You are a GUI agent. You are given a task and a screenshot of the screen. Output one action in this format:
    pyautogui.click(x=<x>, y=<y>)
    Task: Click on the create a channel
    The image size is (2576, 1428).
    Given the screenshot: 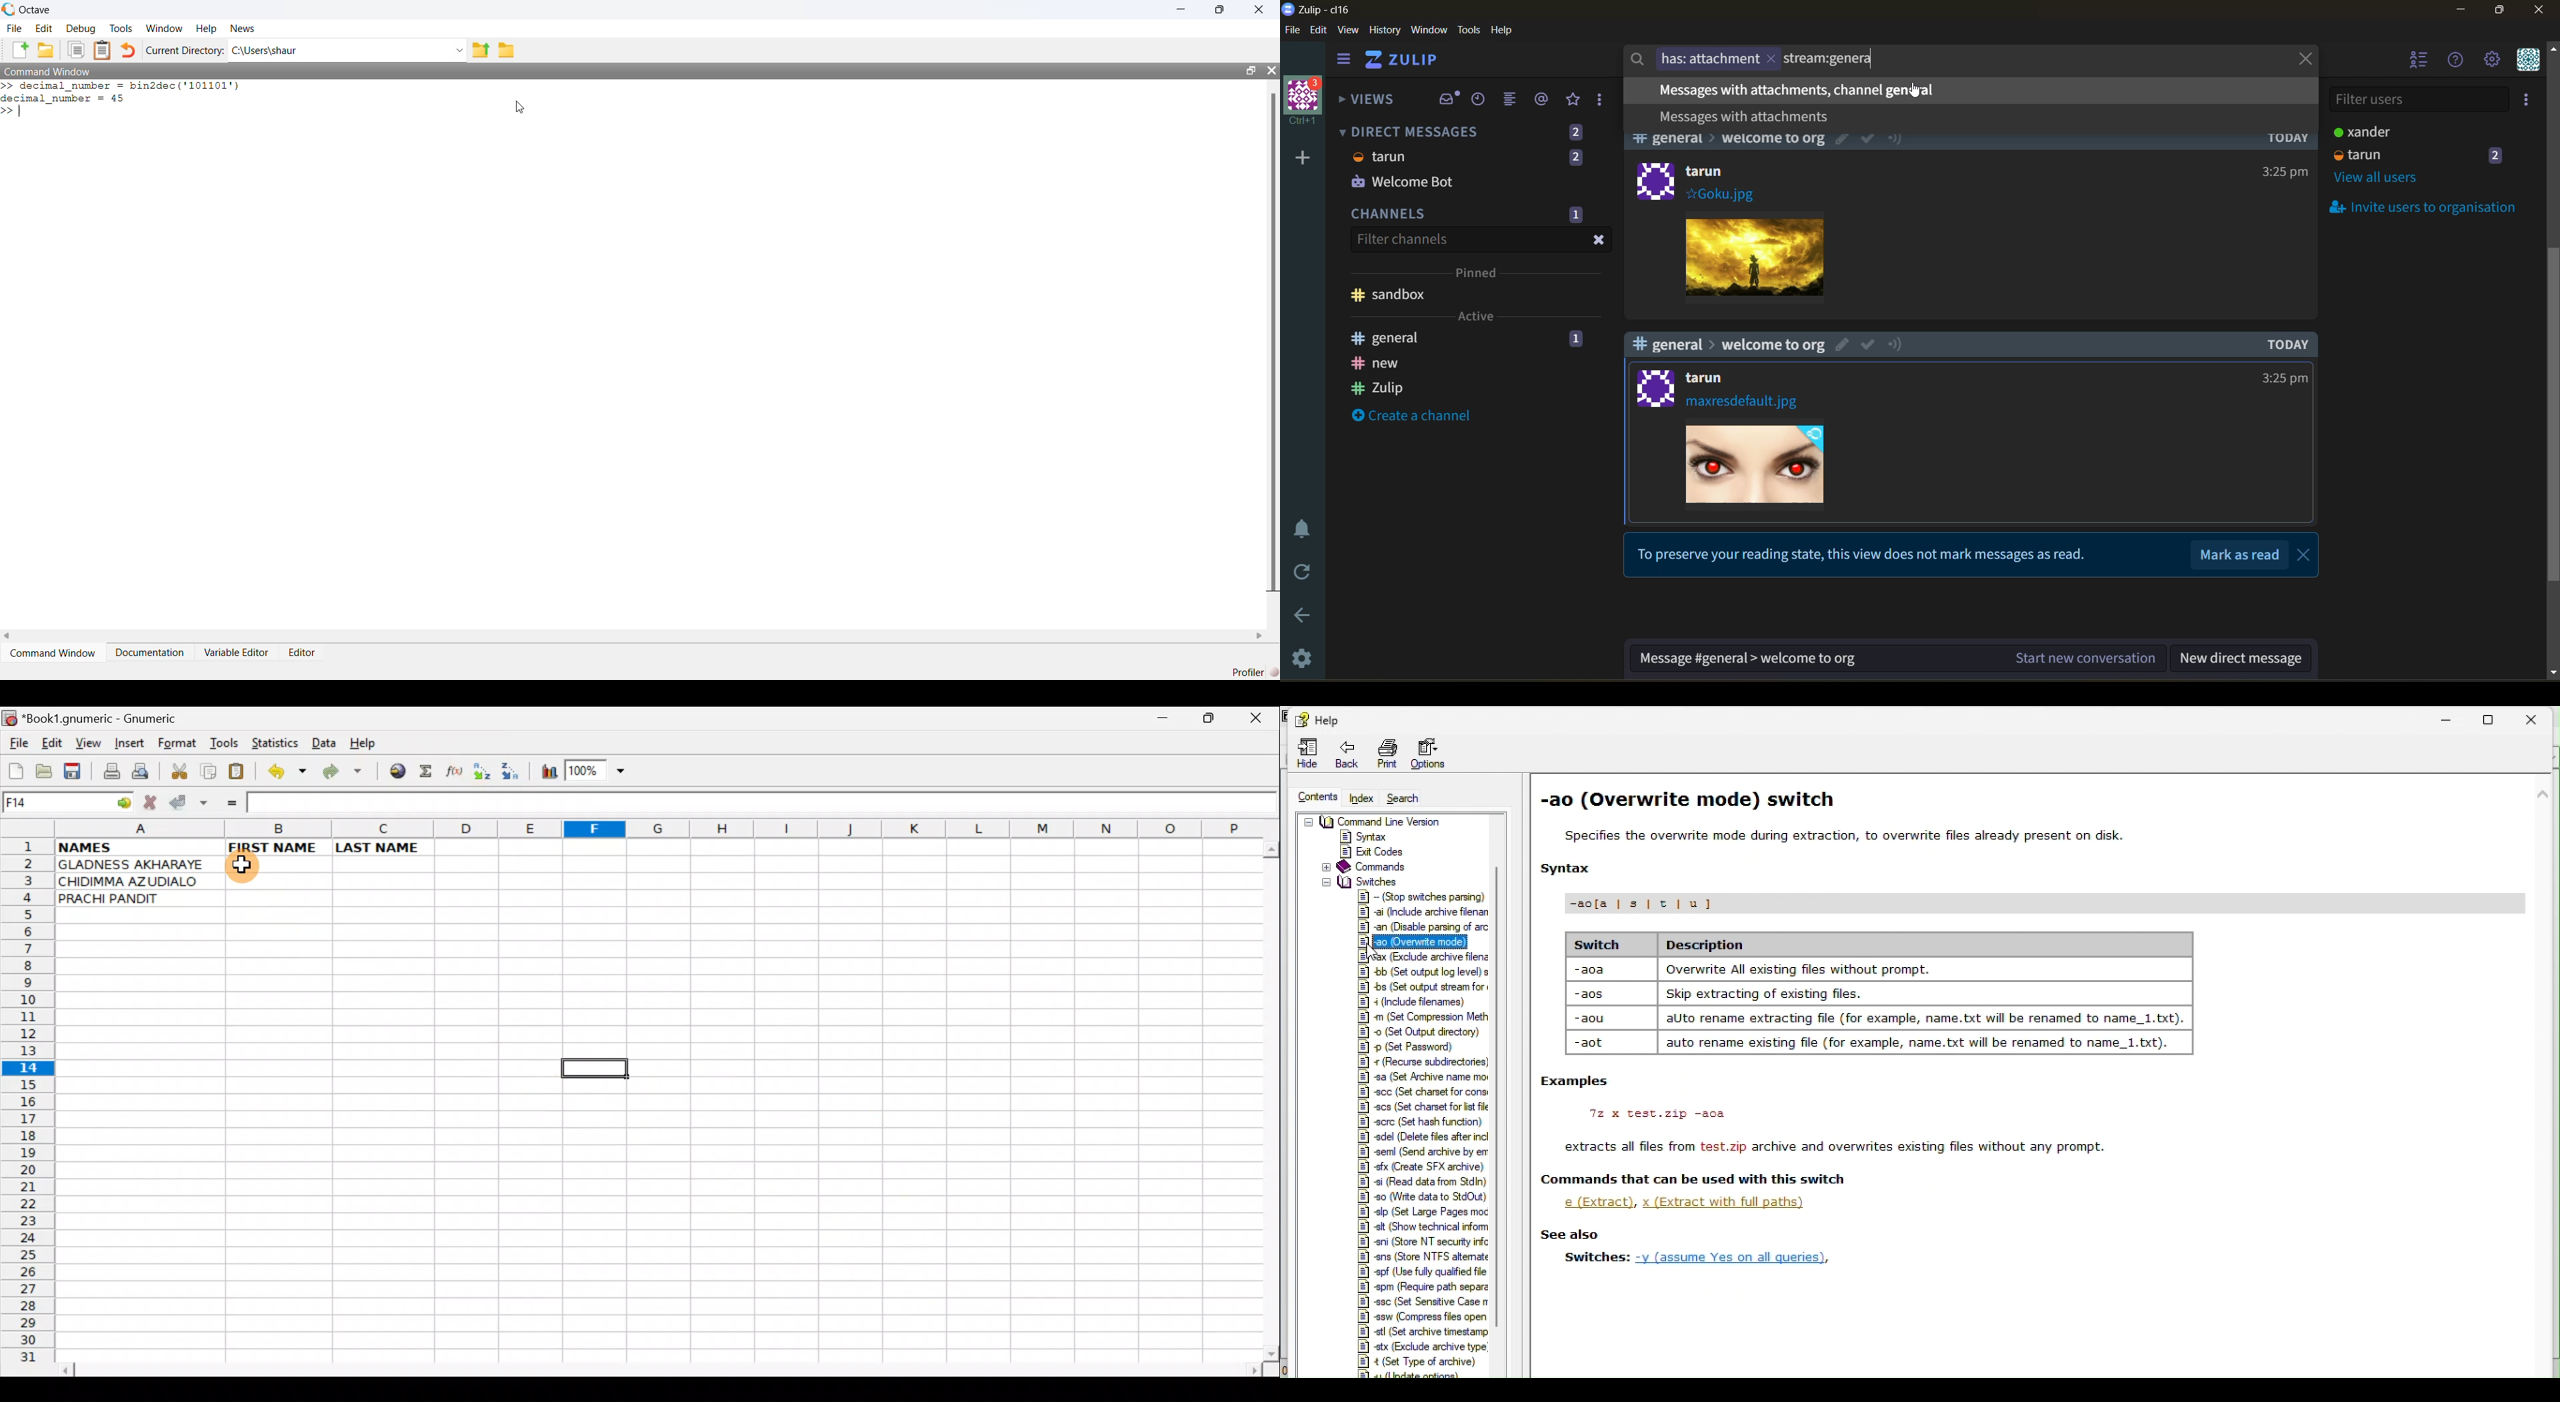 What is the action you would take?
    pyautogui.click(x=1412, y=415)
    